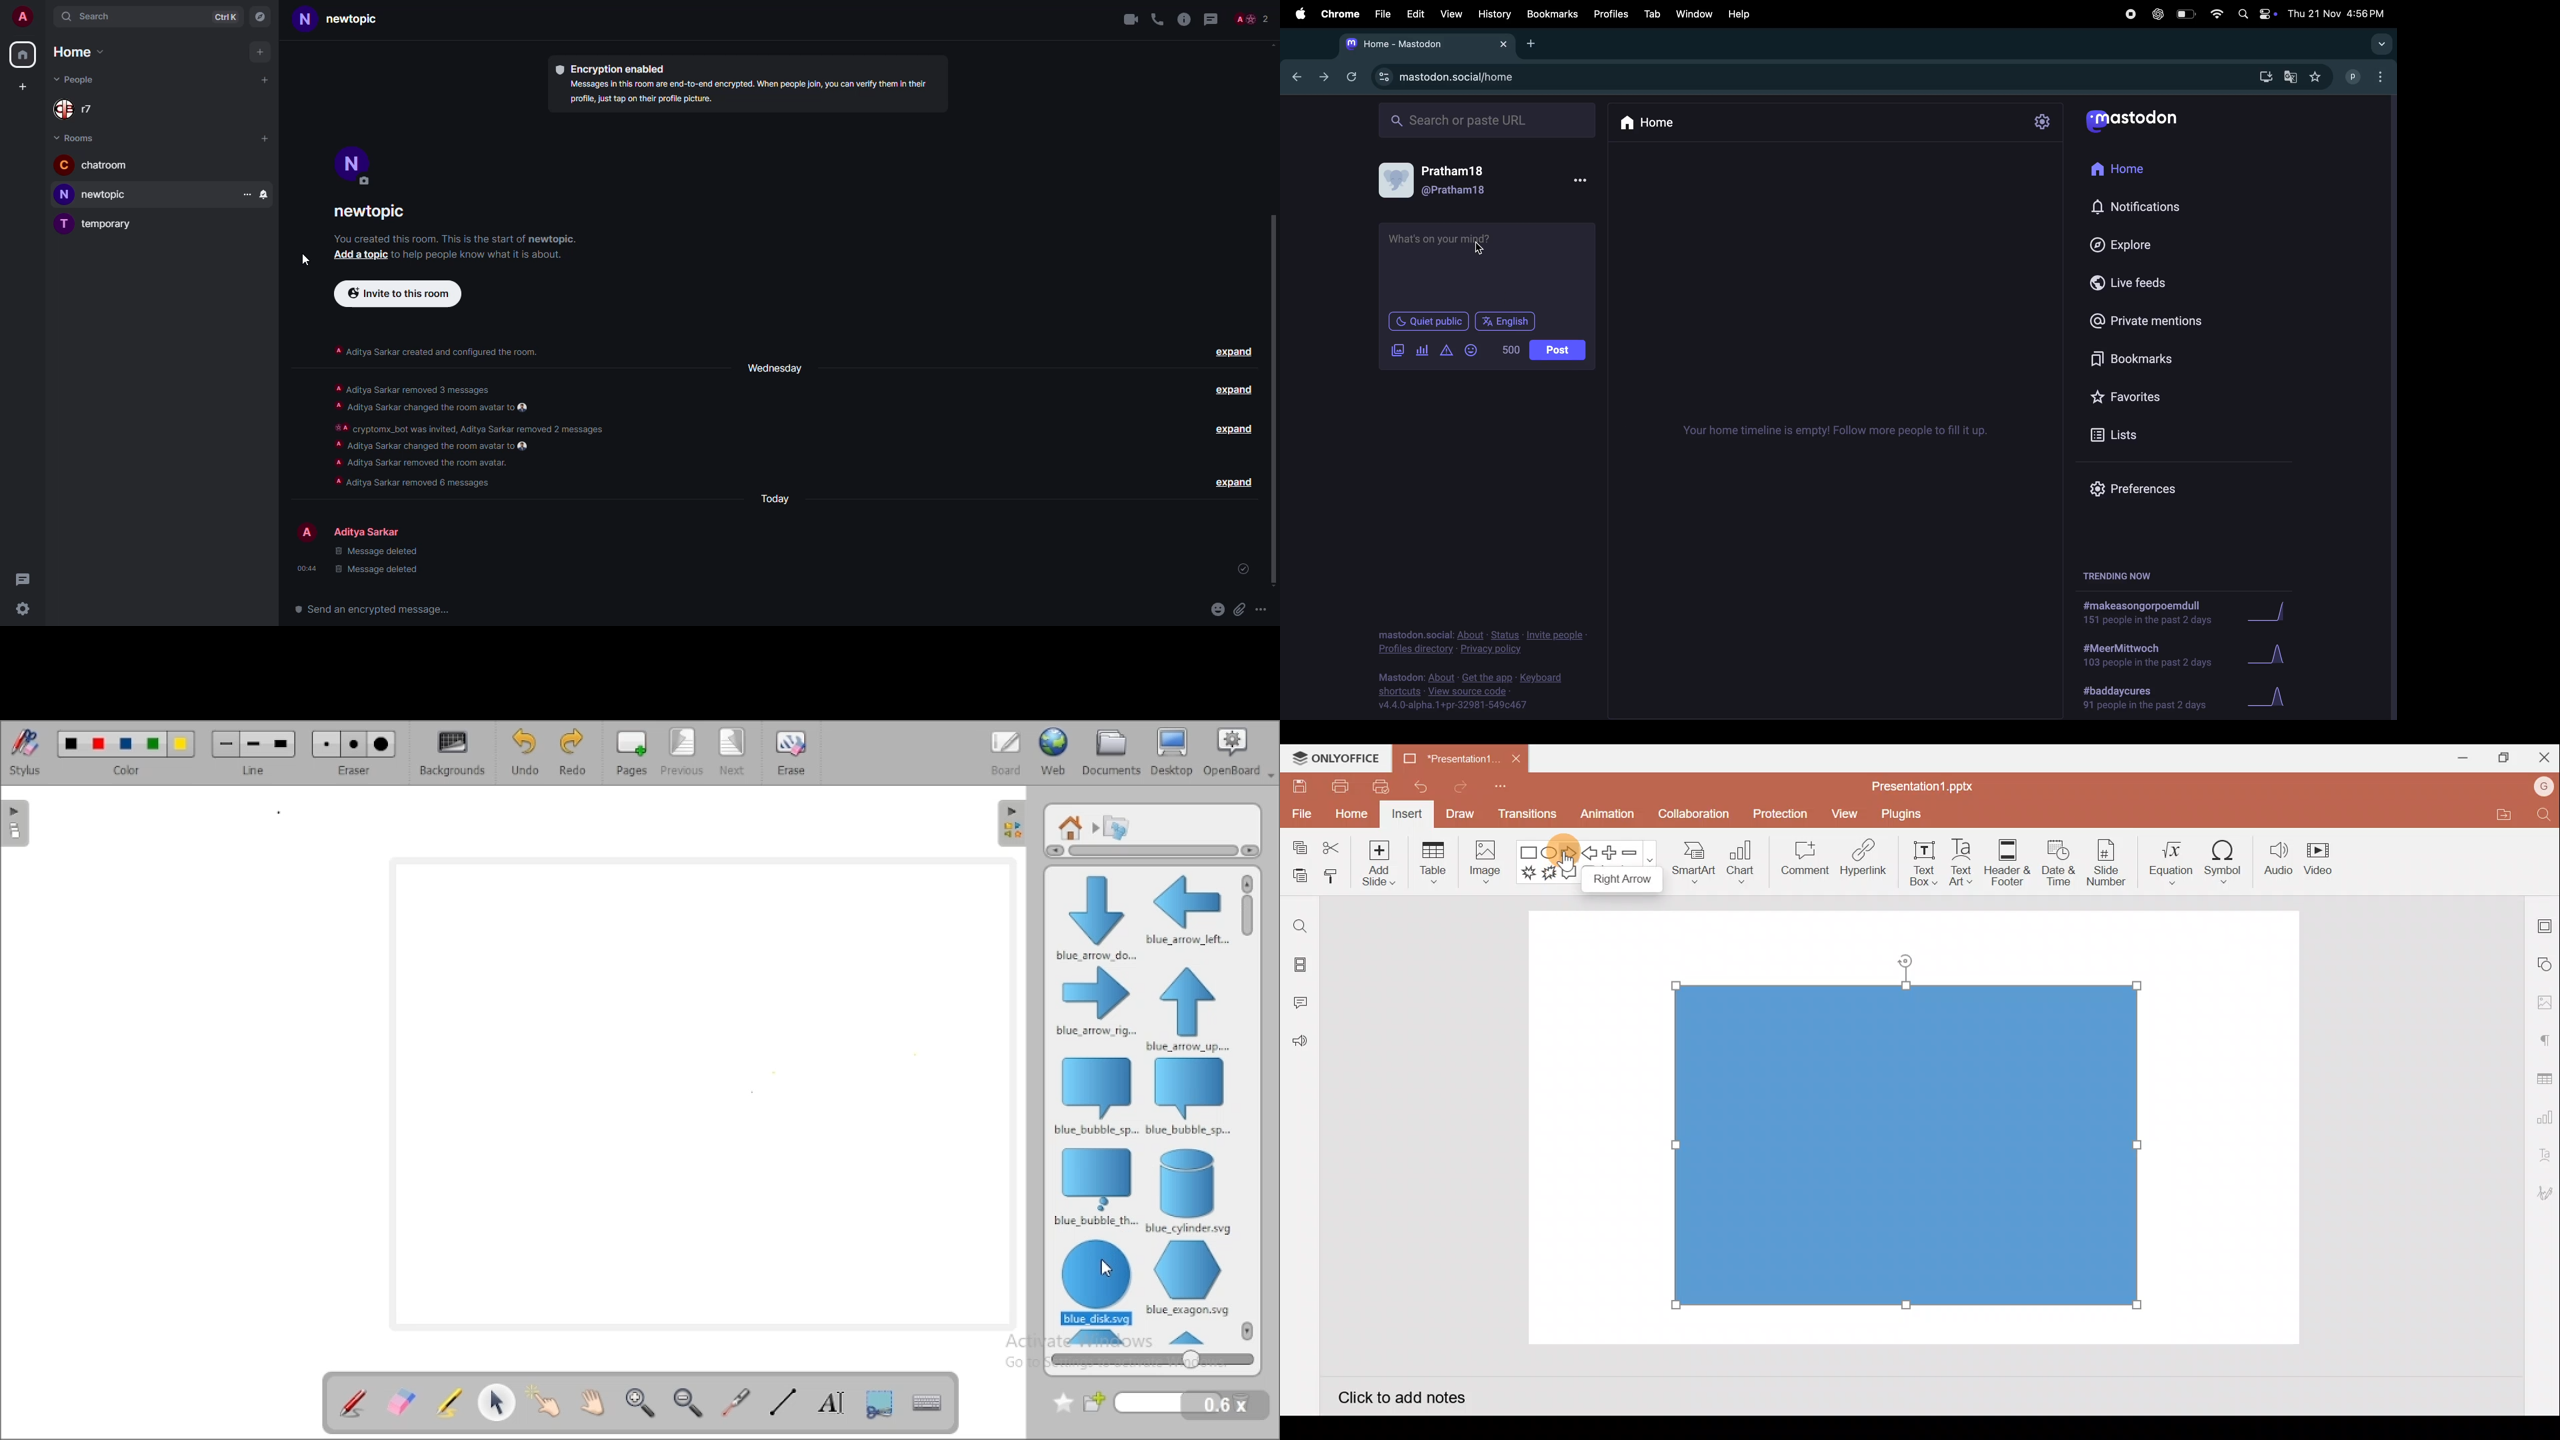 The height and width of the screenshot is (1456, 2576). Describe the element at coordinates (2134, 399) in the screenshot. I see `favourites` at that location.